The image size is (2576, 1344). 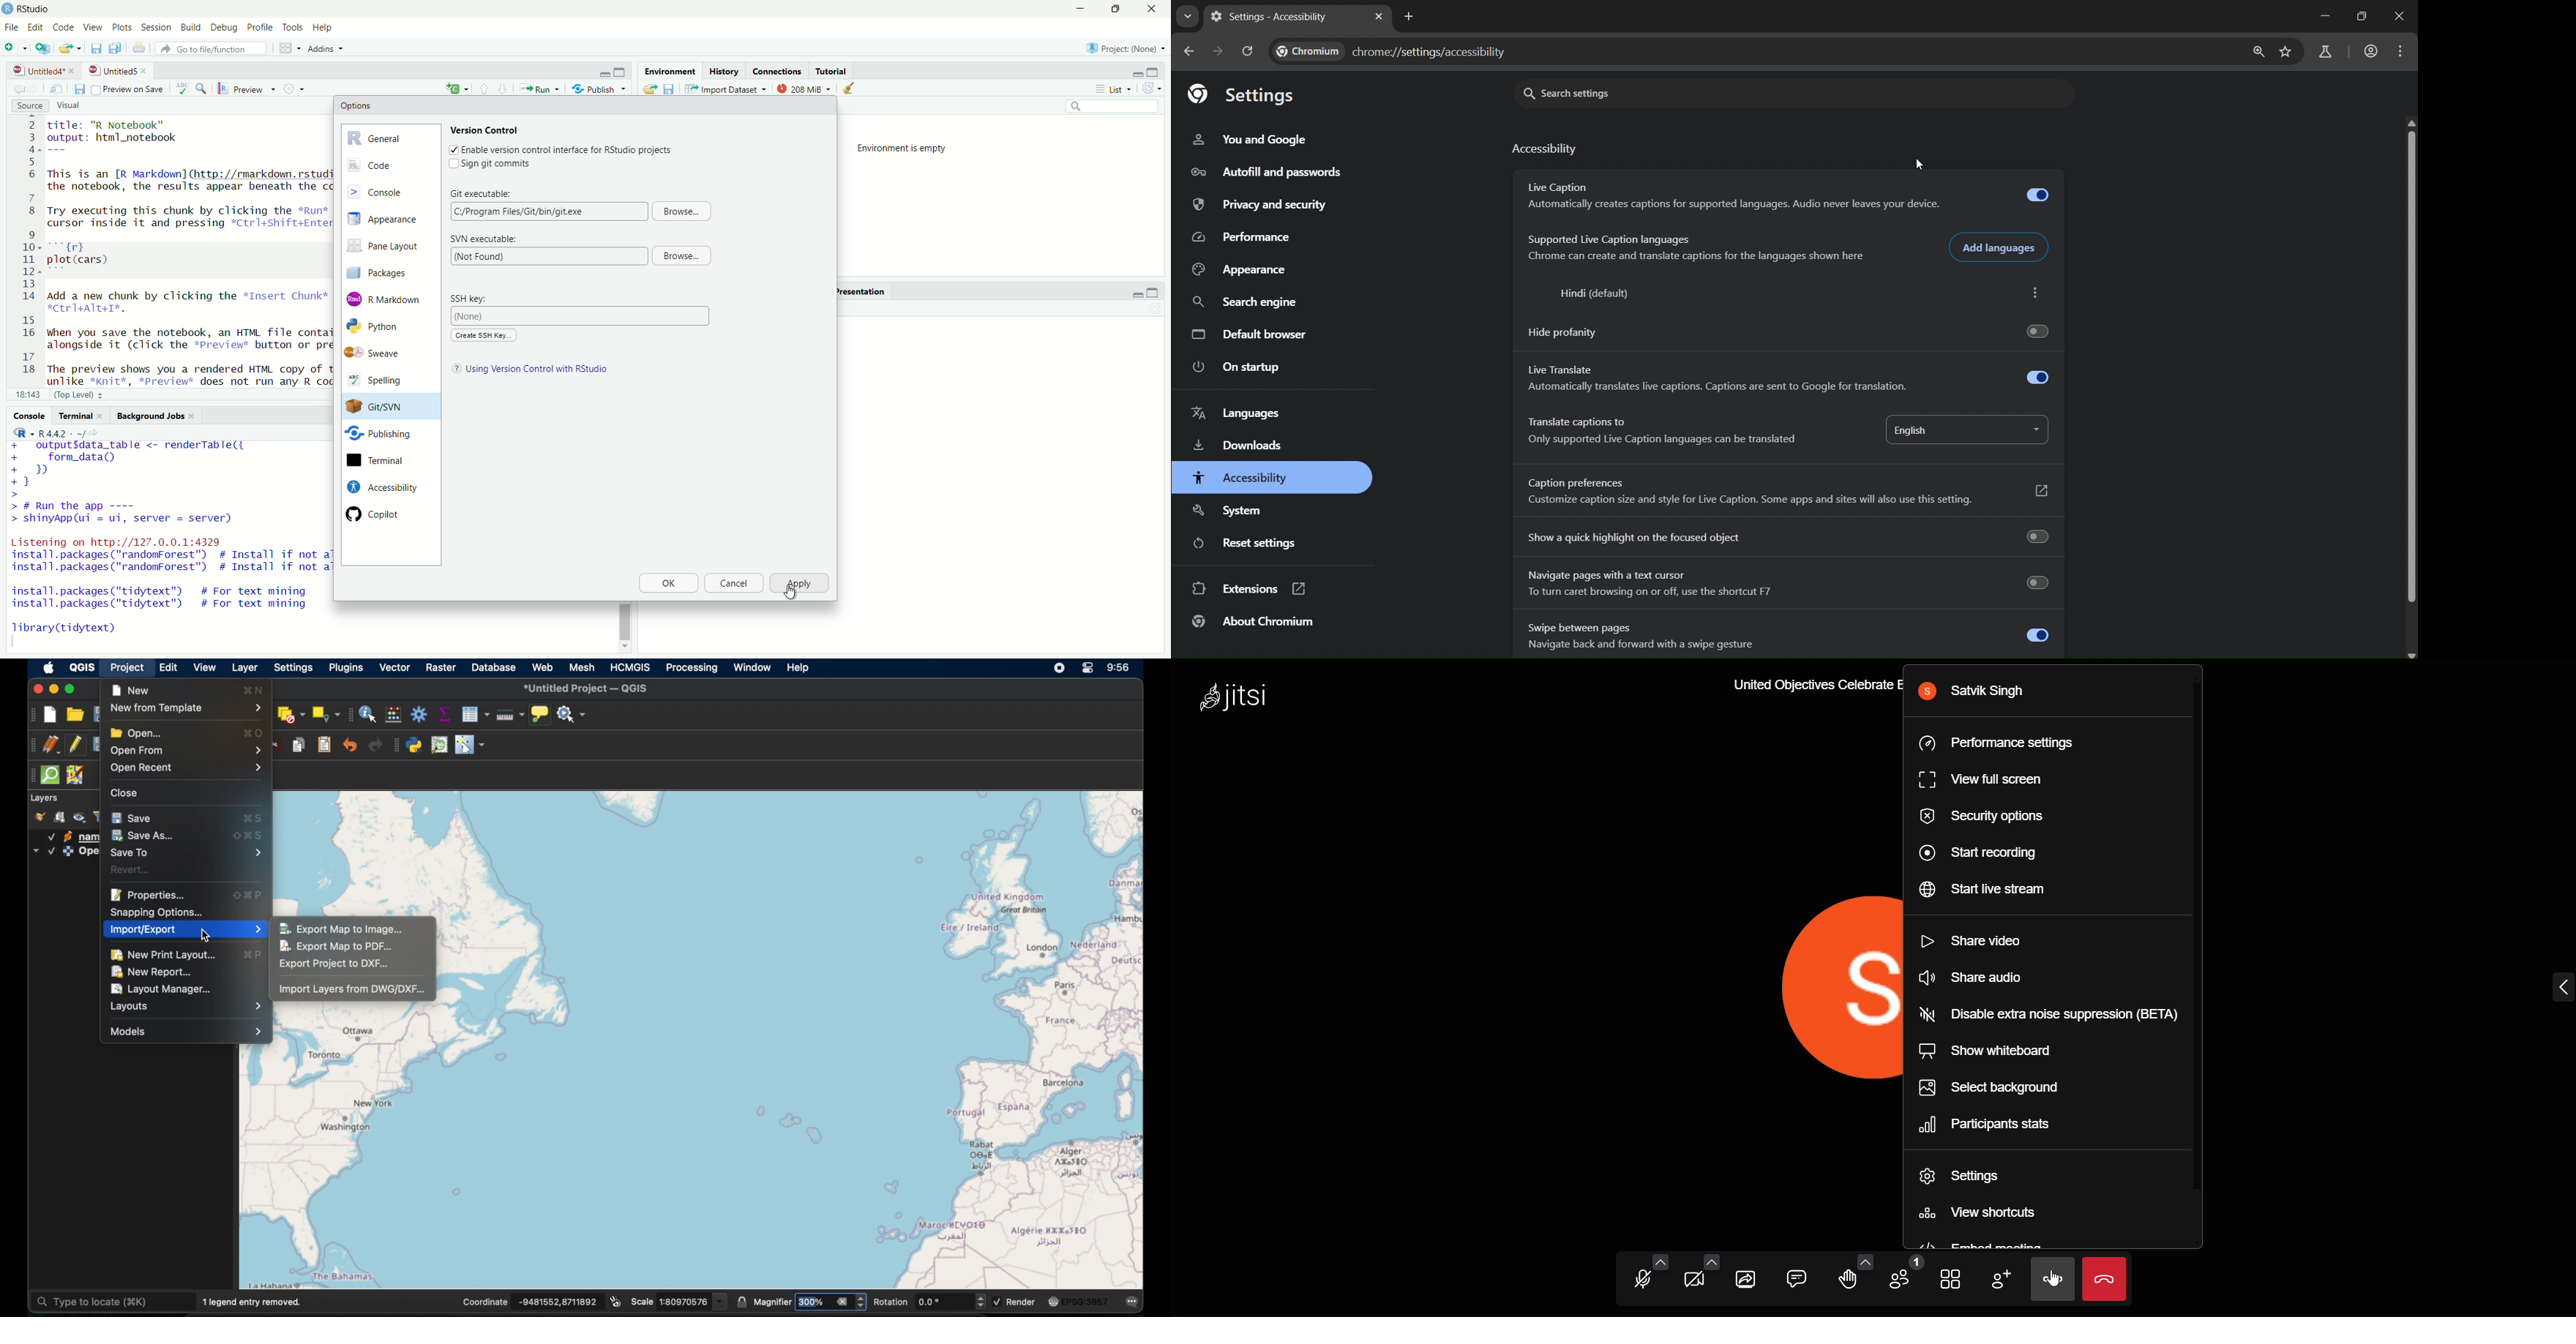 I want to click on ?, so click(x=454, y=369).